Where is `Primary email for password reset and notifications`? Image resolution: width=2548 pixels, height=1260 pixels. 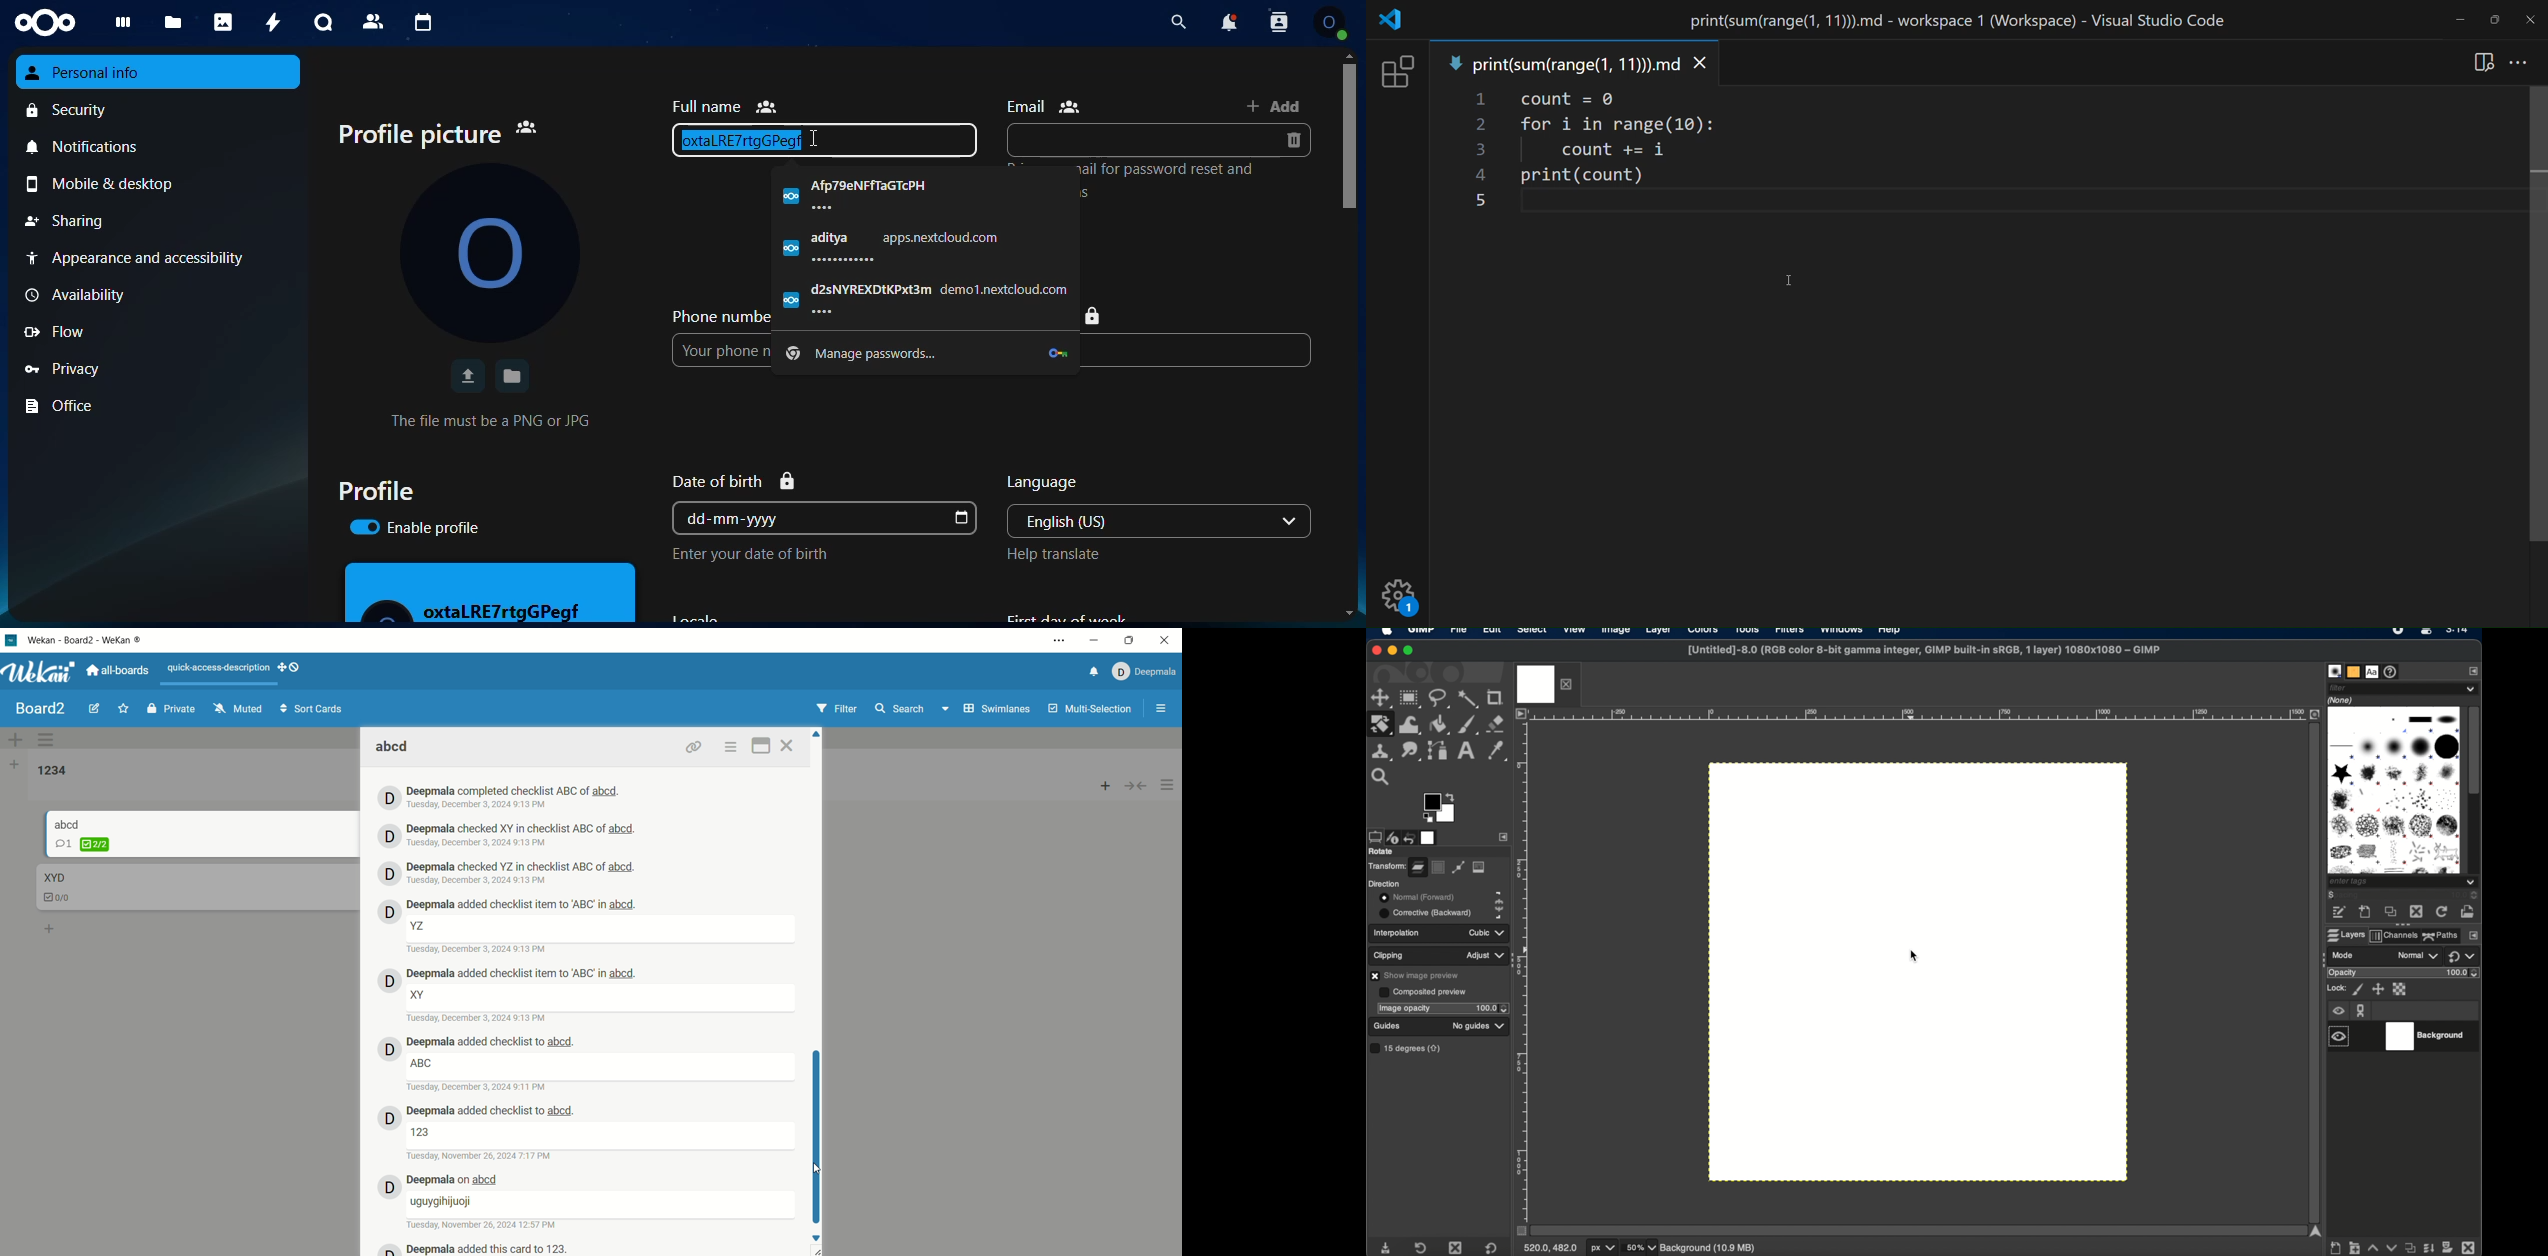
Primary email for password reset and notifications is located at coordinates (1170, 180).